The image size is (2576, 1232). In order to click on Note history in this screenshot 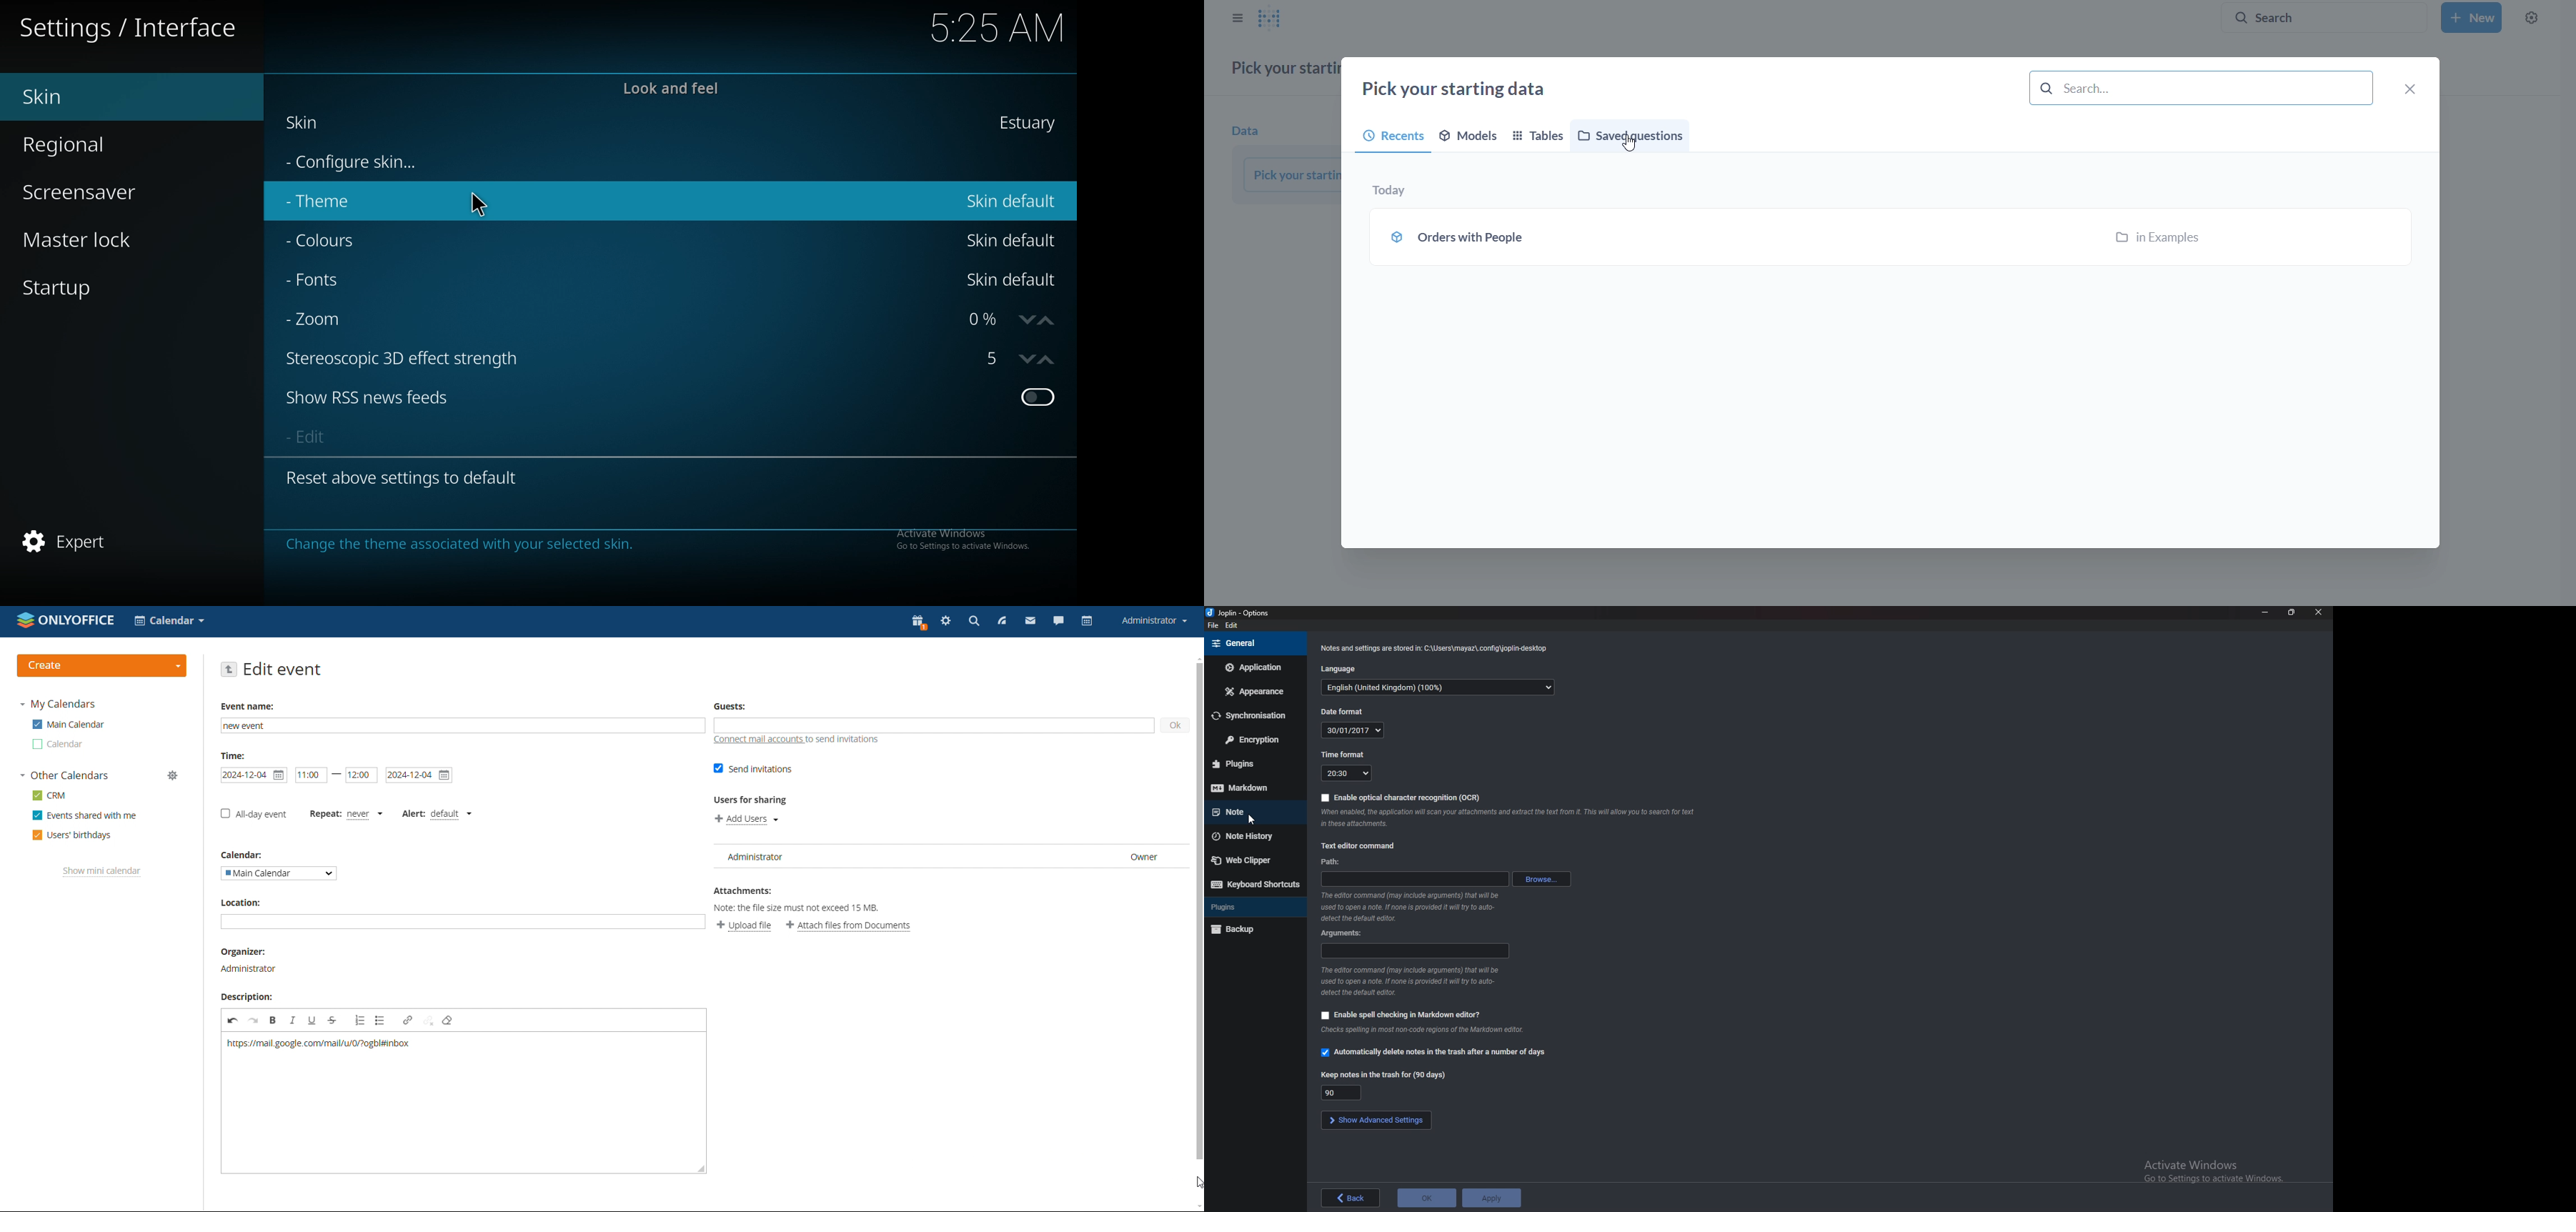, I will do `click(1251, 836)`.